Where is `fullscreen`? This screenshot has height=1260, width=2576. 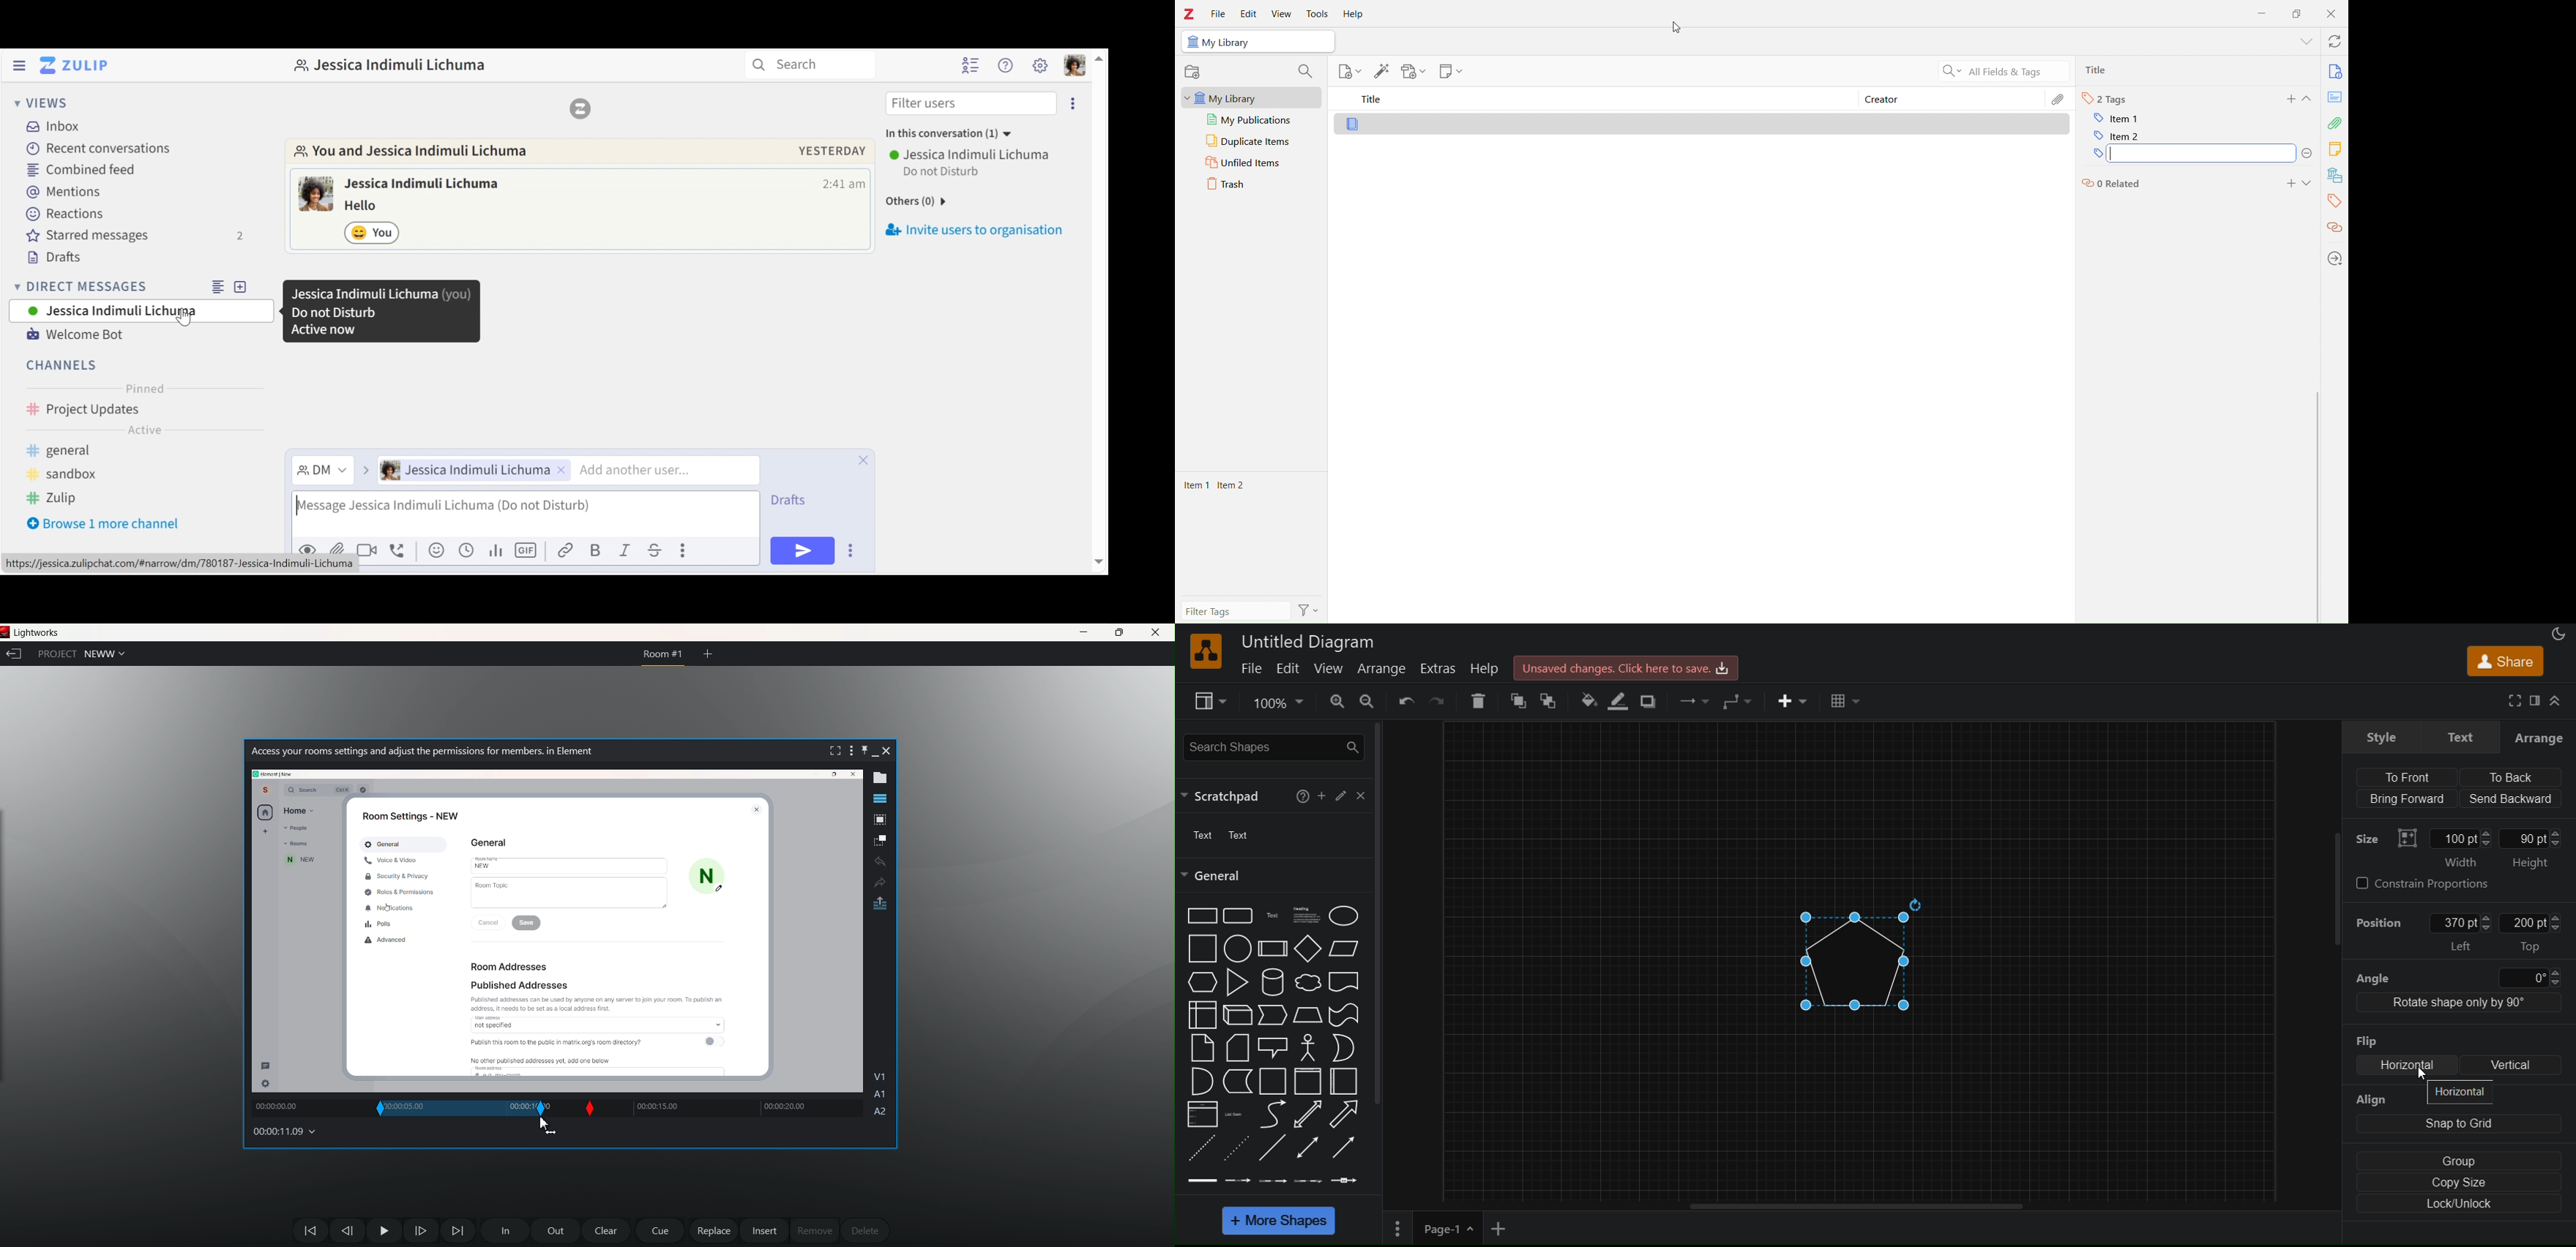
fullscreen is located at coordinates (837, 751).